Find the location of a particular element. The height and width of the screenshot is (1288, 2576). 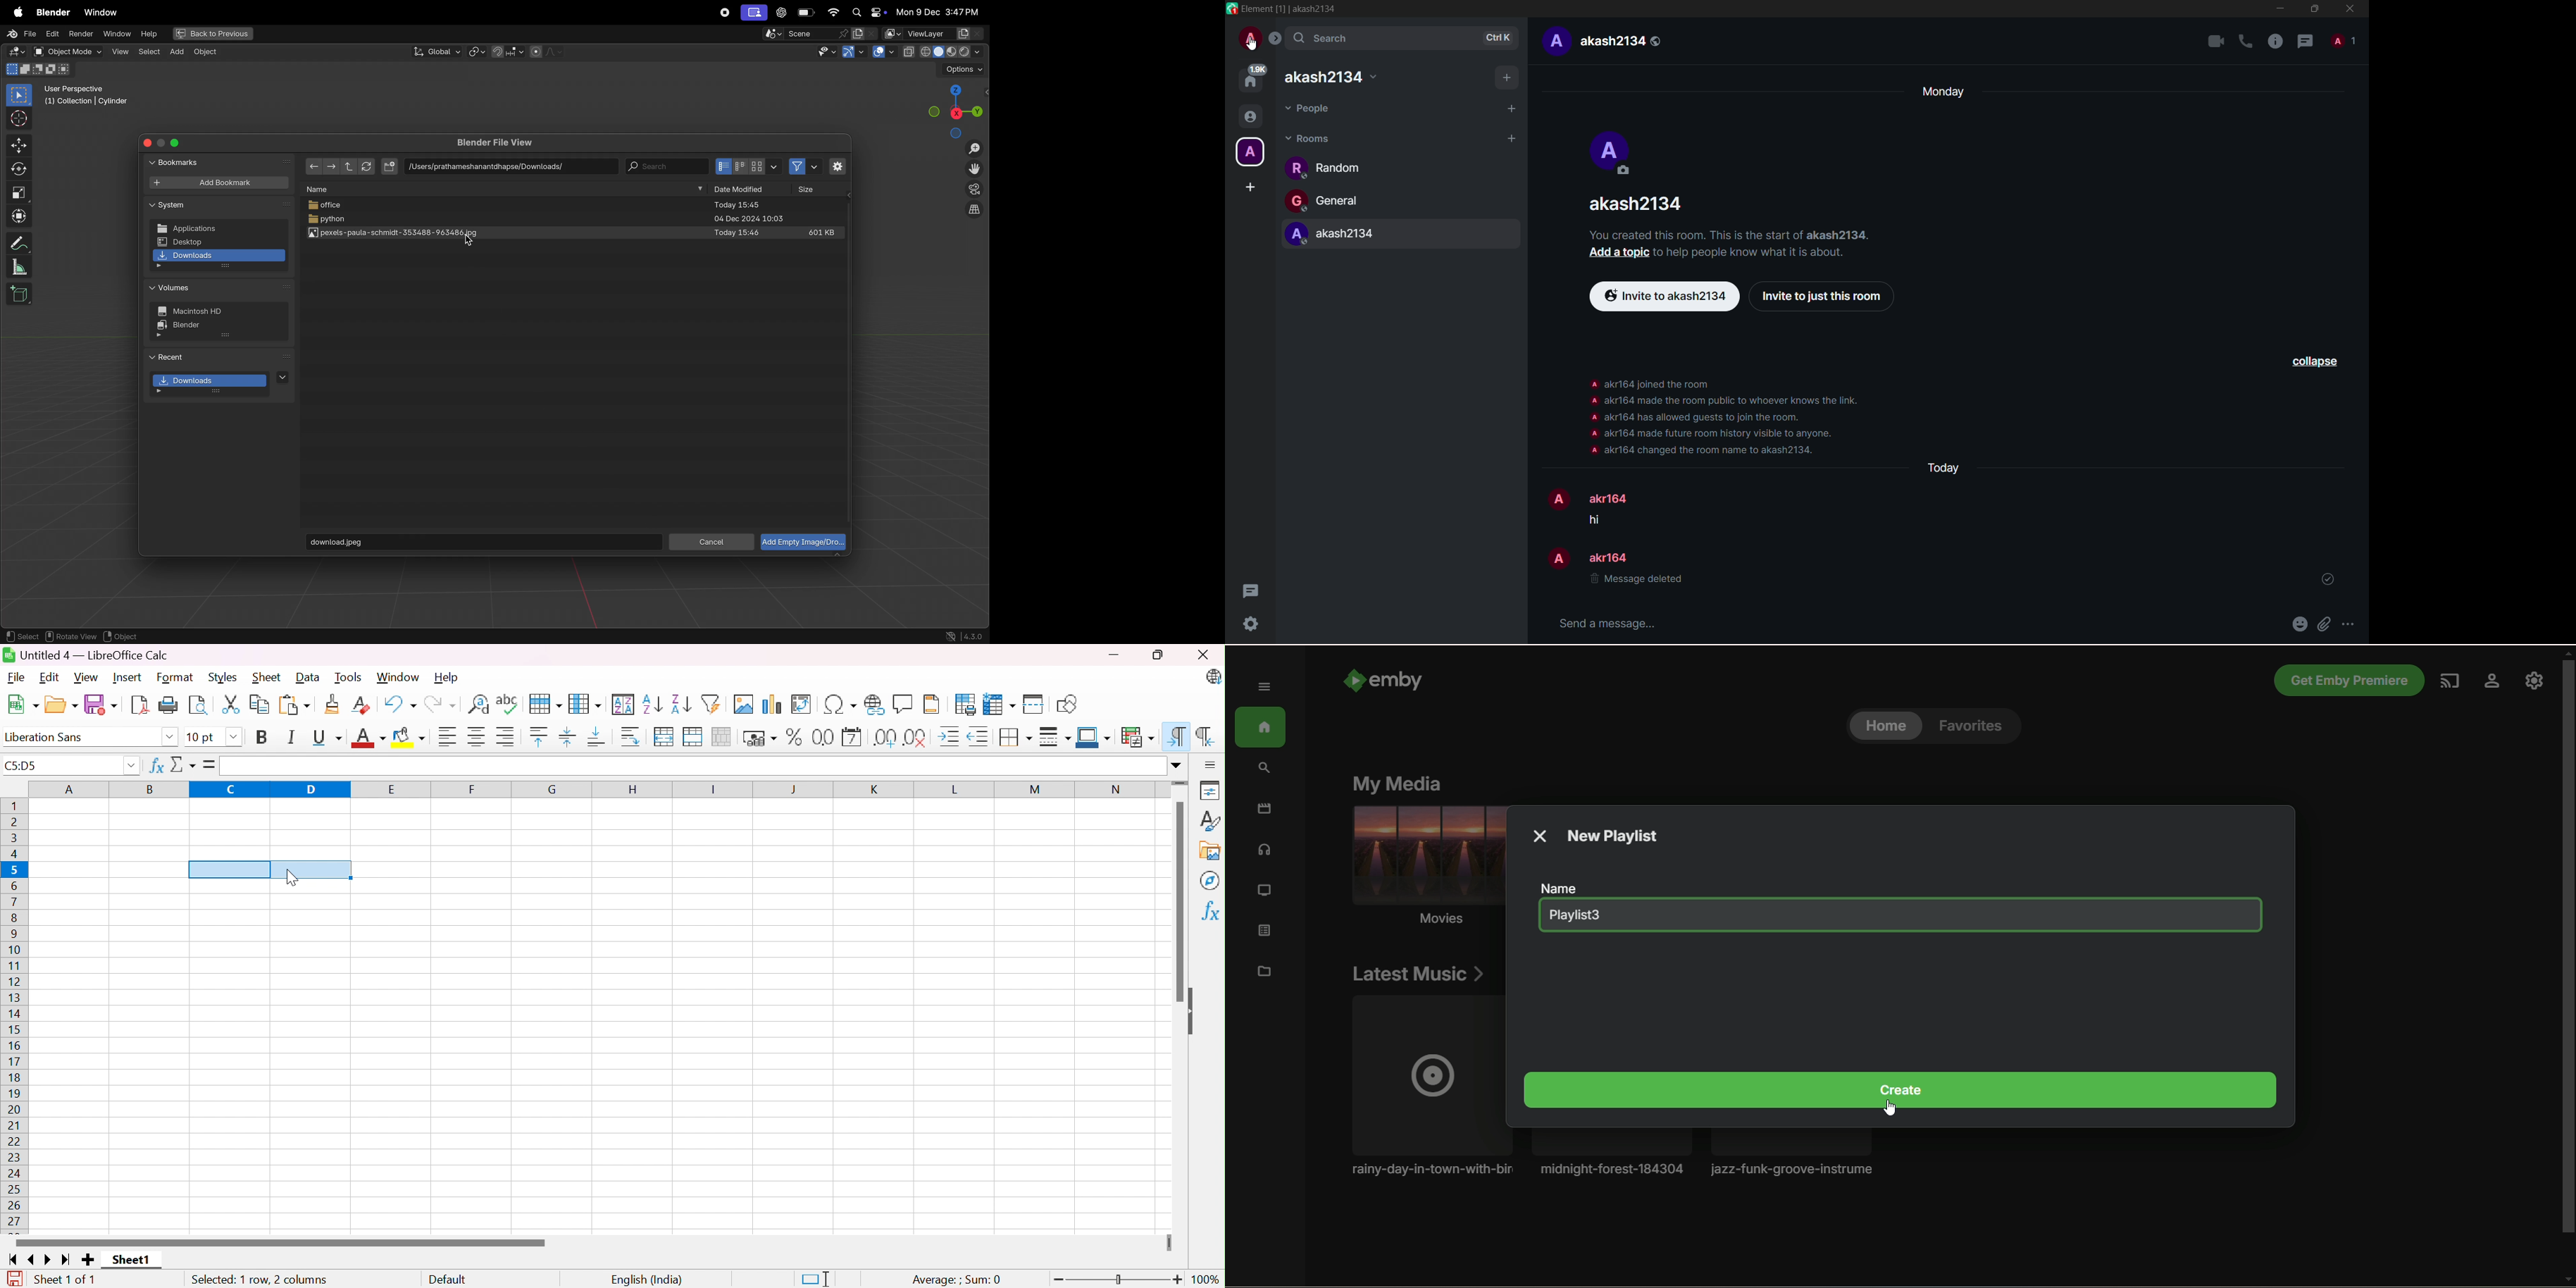

chatgpt is located at coordinates (781, 13).